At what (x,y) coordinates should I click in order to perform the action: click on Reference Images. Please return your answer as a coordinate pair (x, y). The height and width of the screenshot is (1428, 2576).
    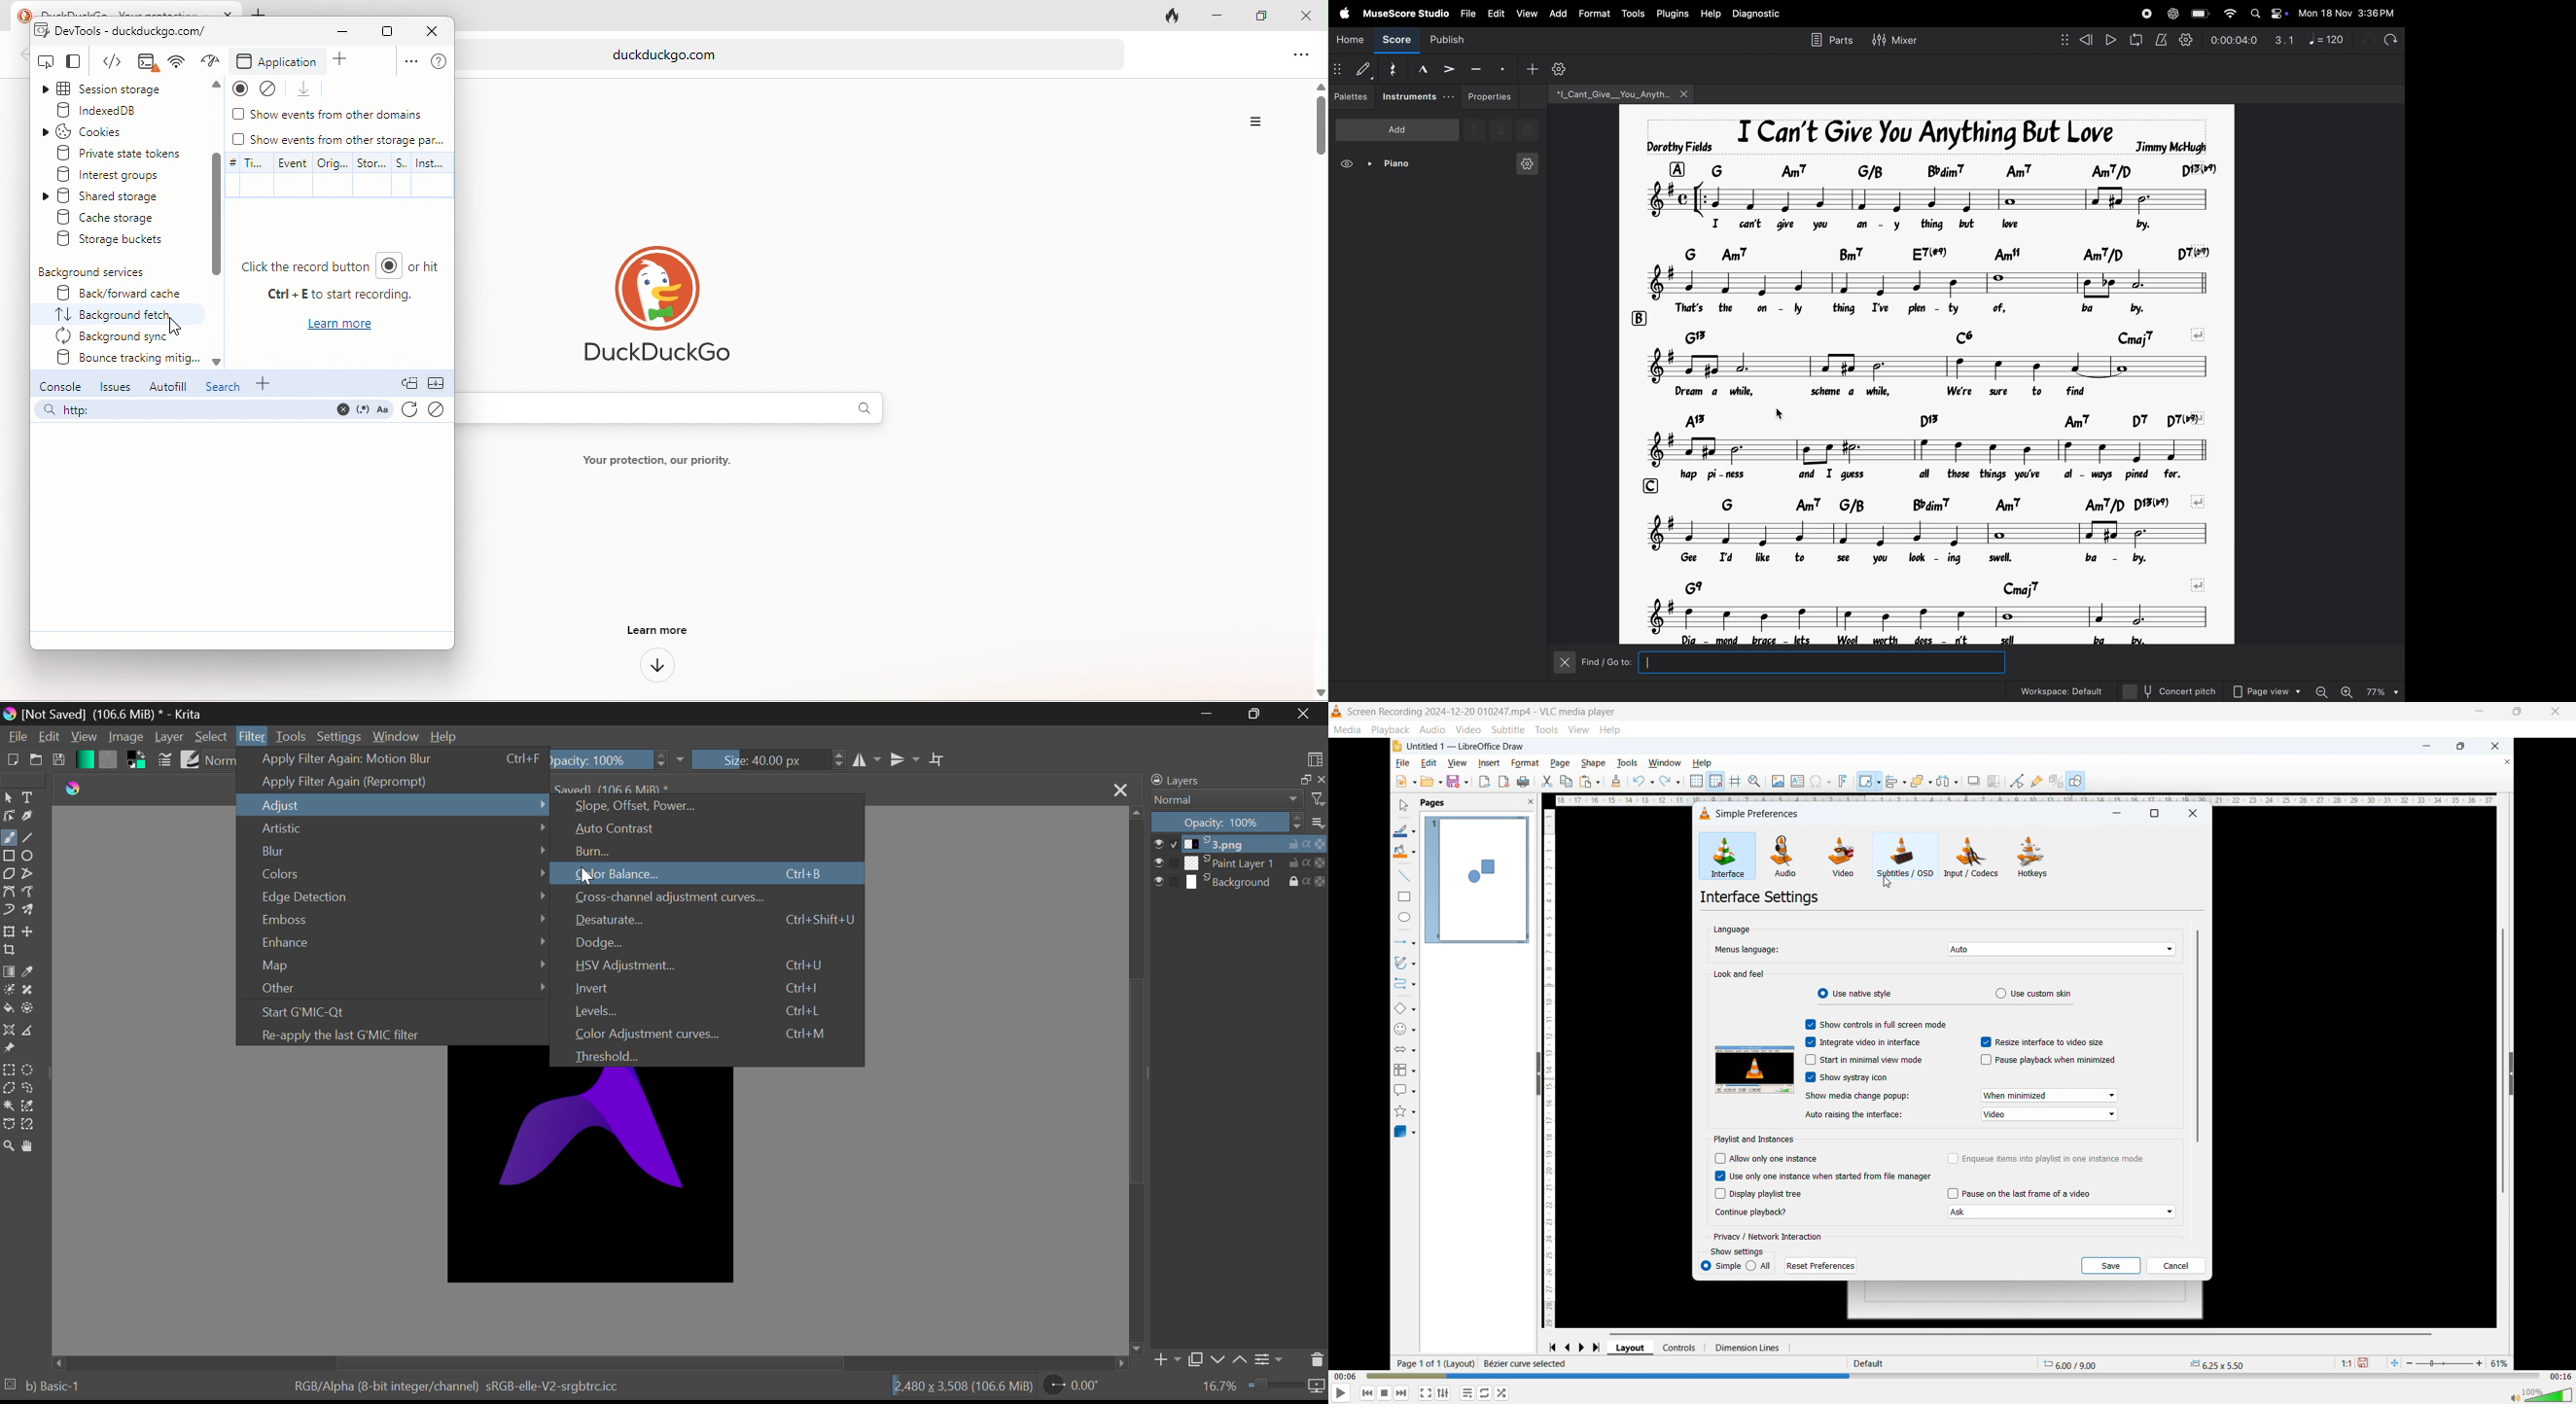
    Looking at the image, I should click on (11, 1051).